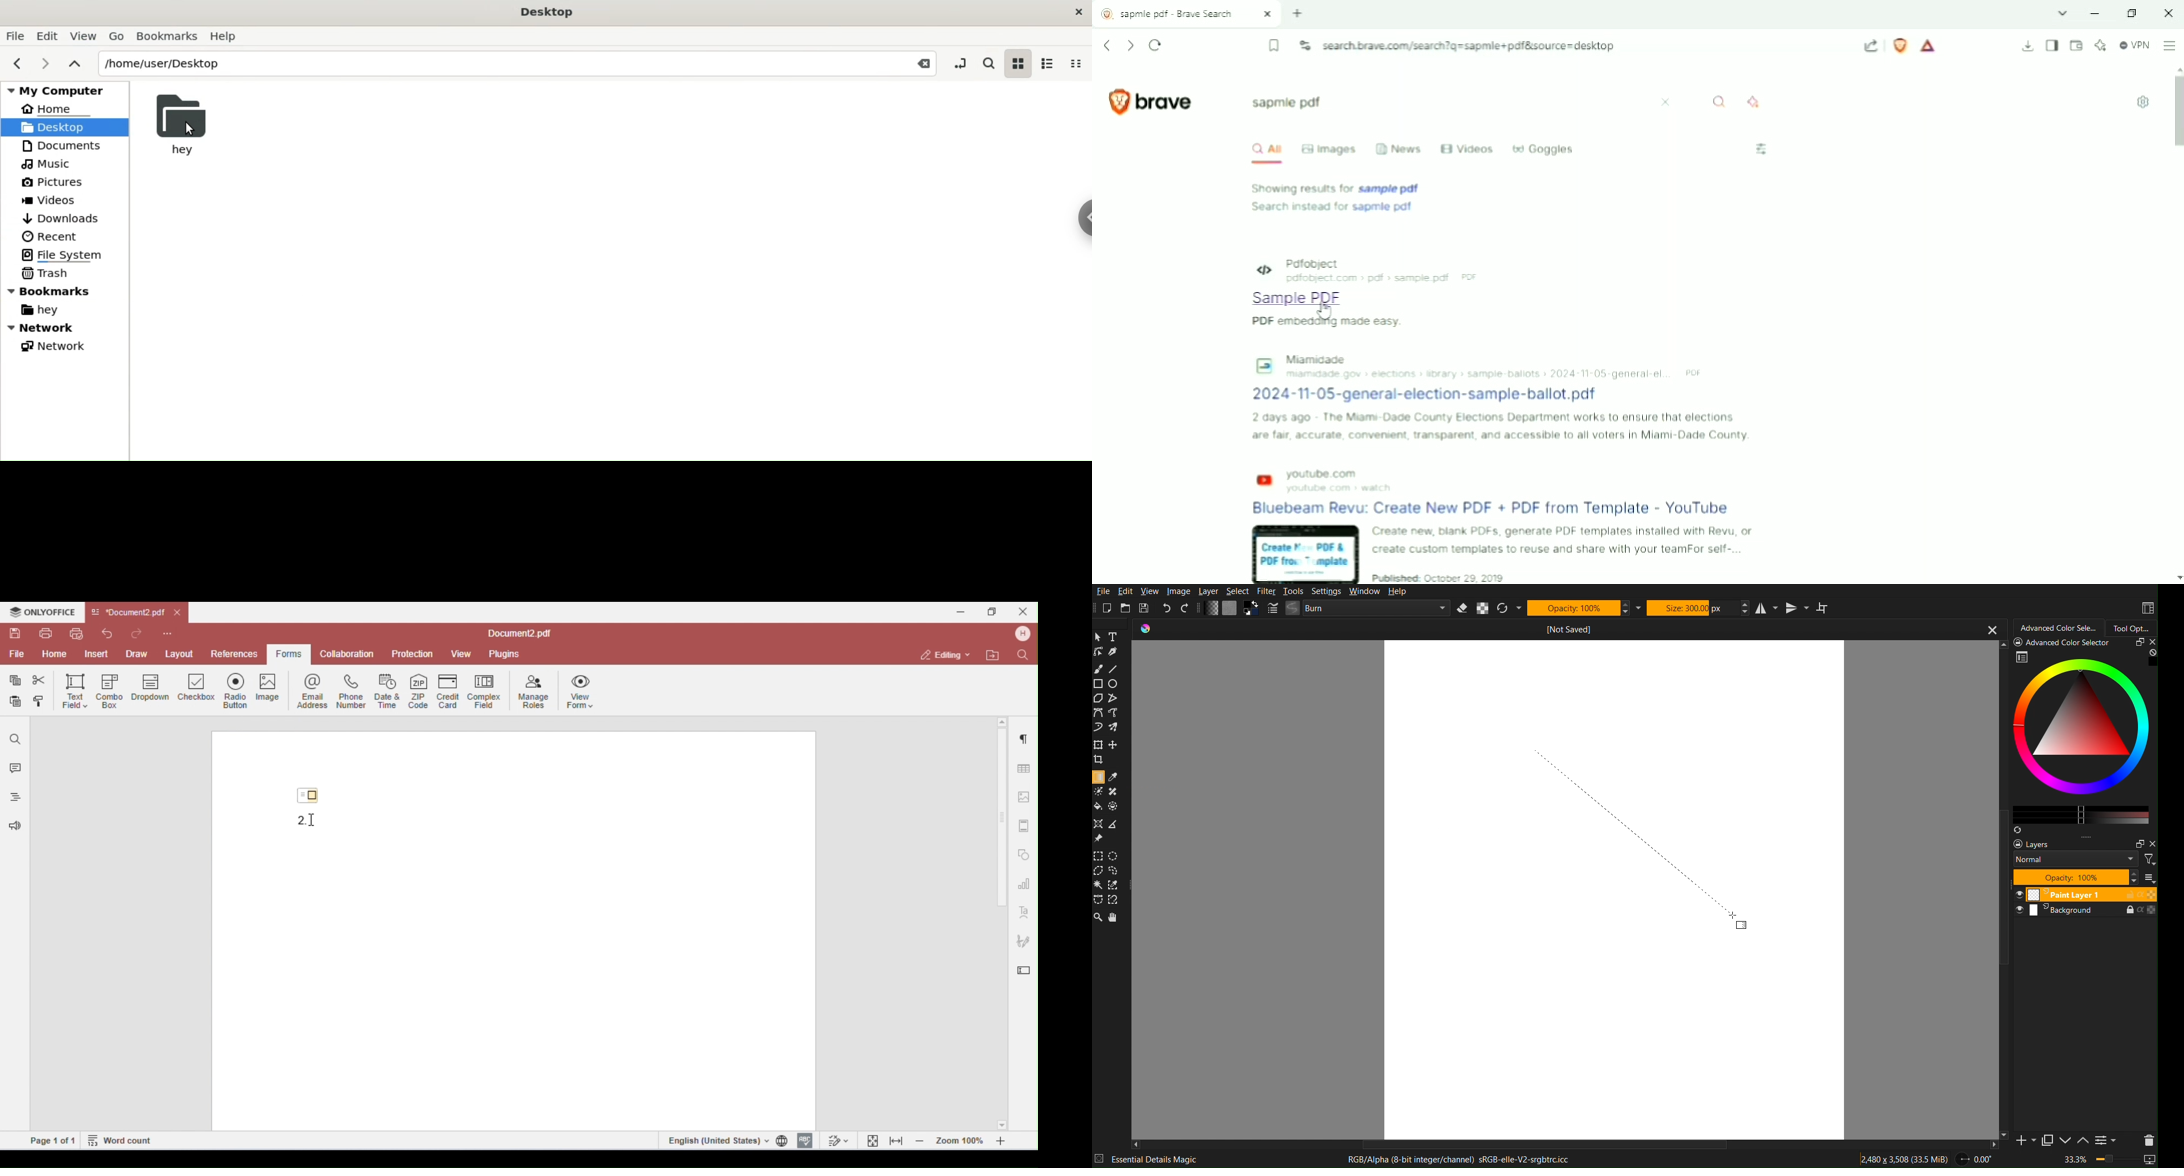 Image resolution: width=2184 pixels, height=1176 pixels. I want to click on Image, so click(1178, 591).